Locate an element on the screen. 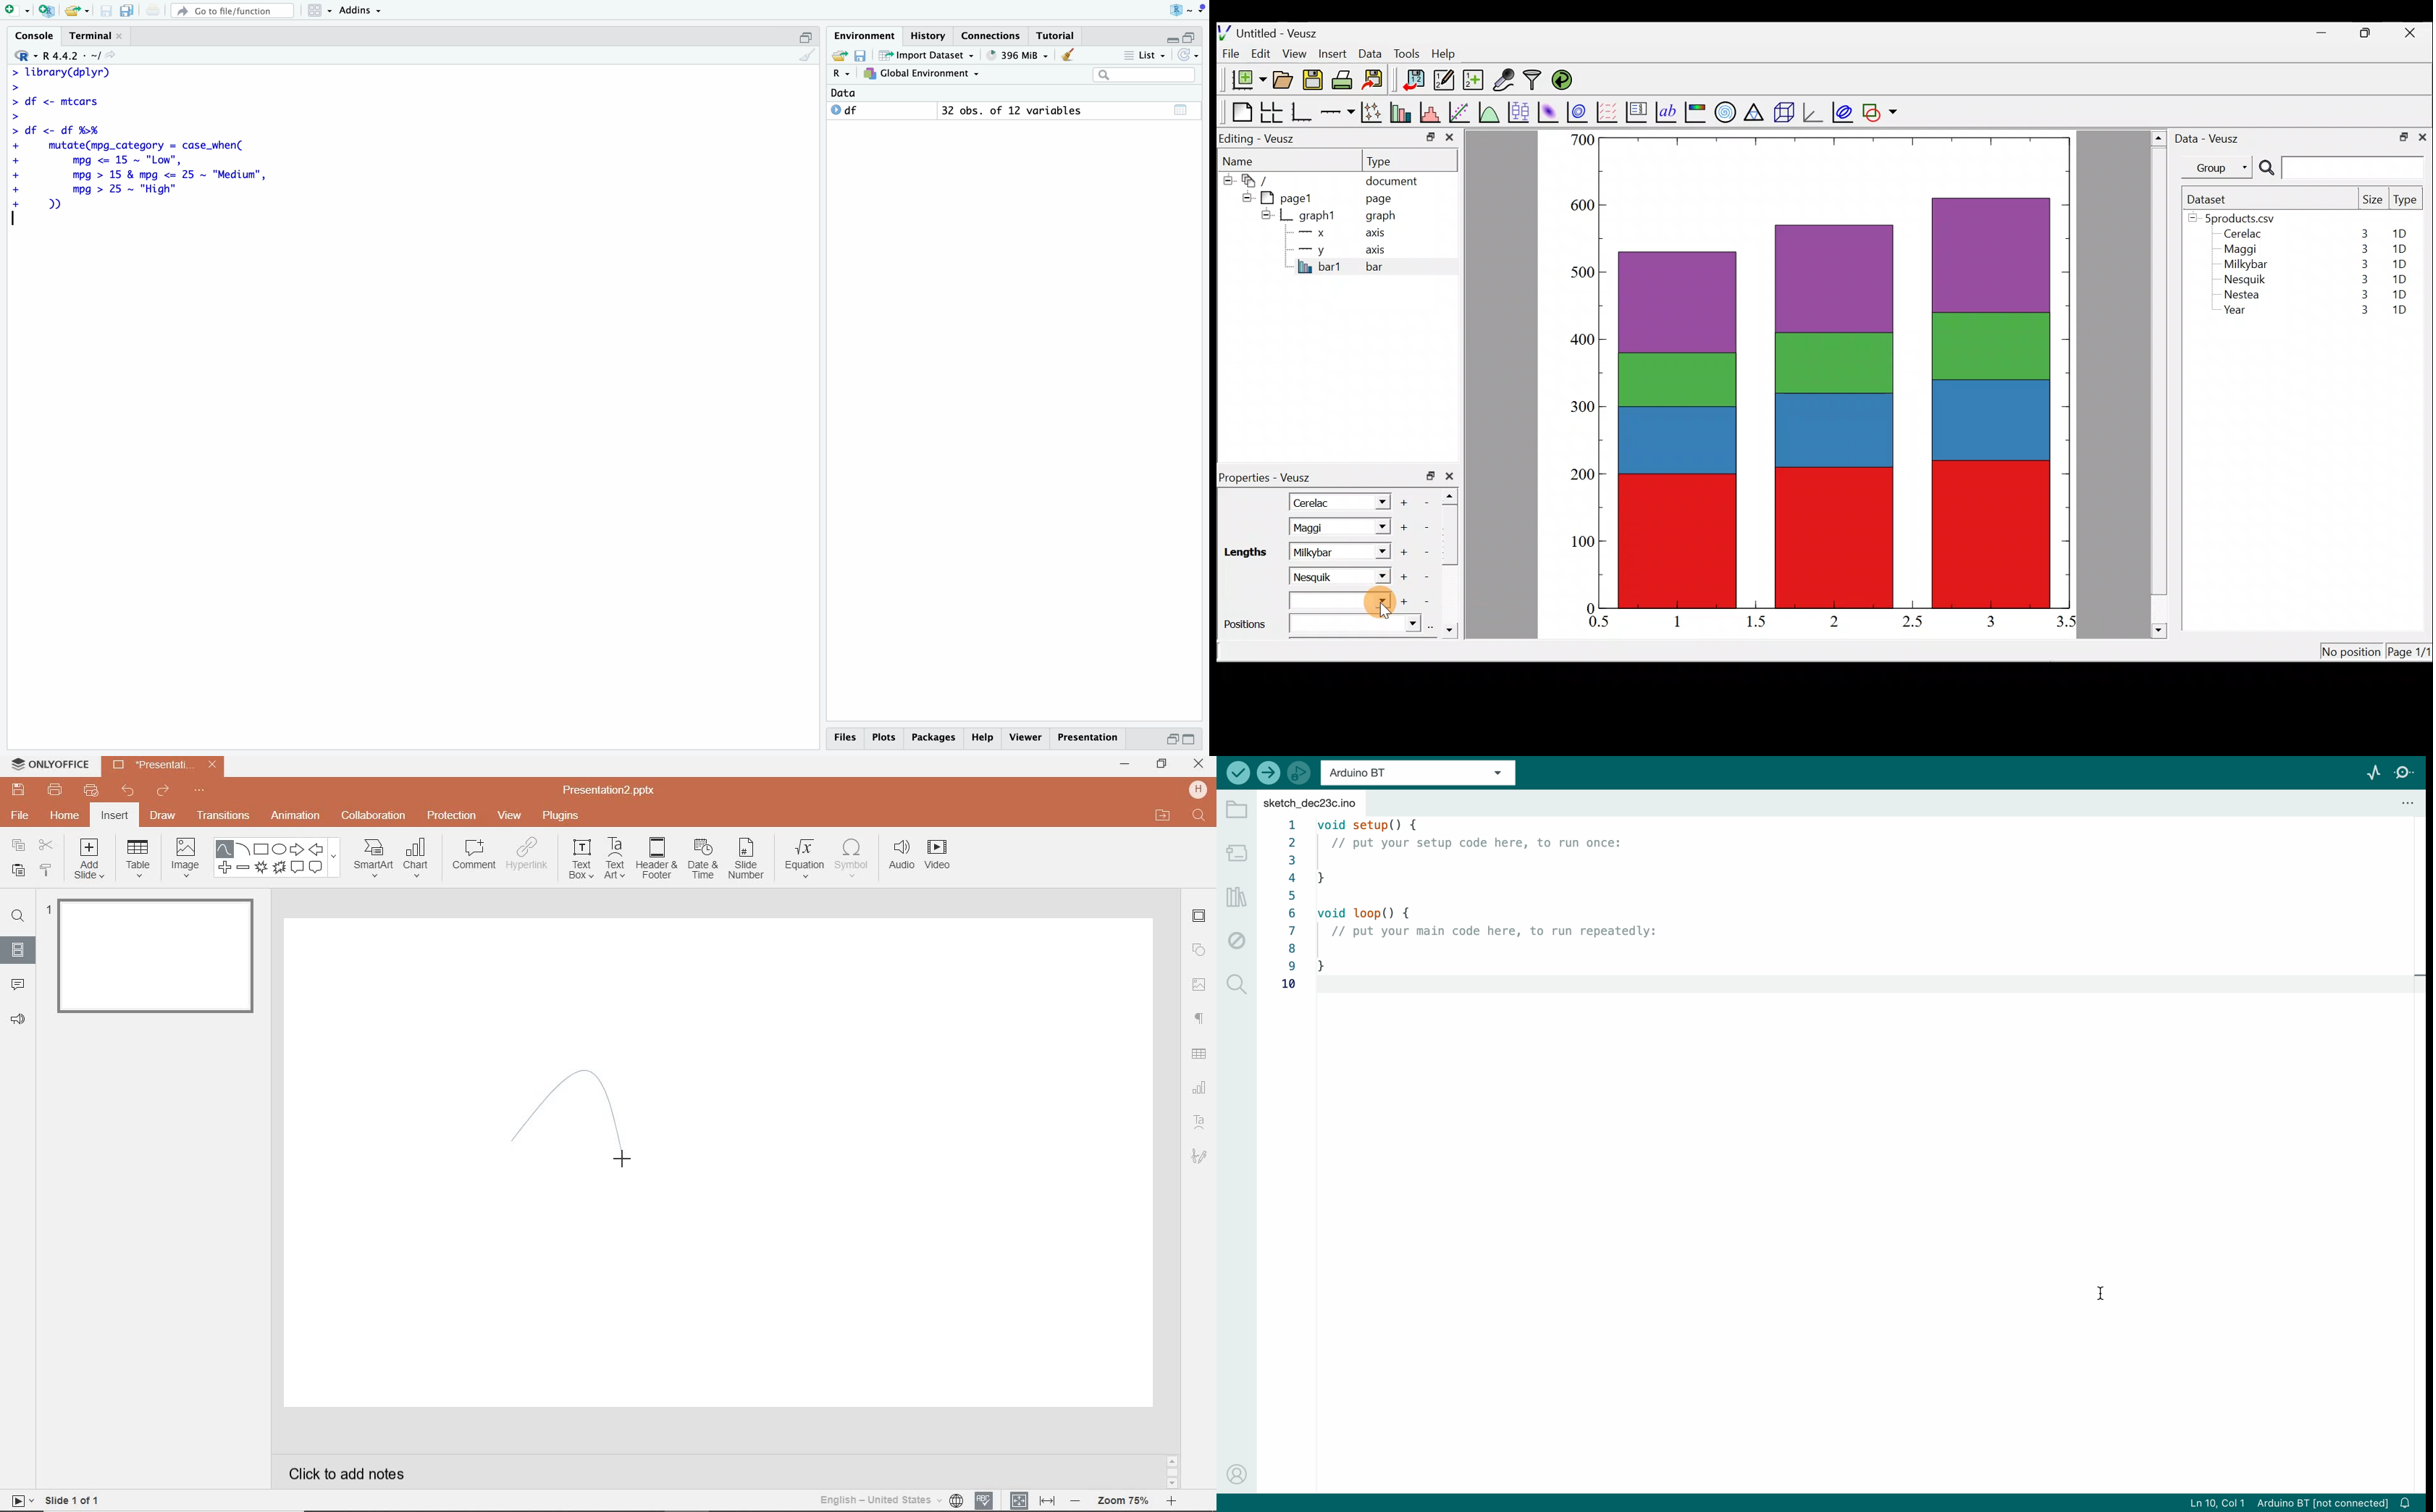 The width and height of the screenshot is (2436, 1512). EQUATION is located at coordinates (804, 857).